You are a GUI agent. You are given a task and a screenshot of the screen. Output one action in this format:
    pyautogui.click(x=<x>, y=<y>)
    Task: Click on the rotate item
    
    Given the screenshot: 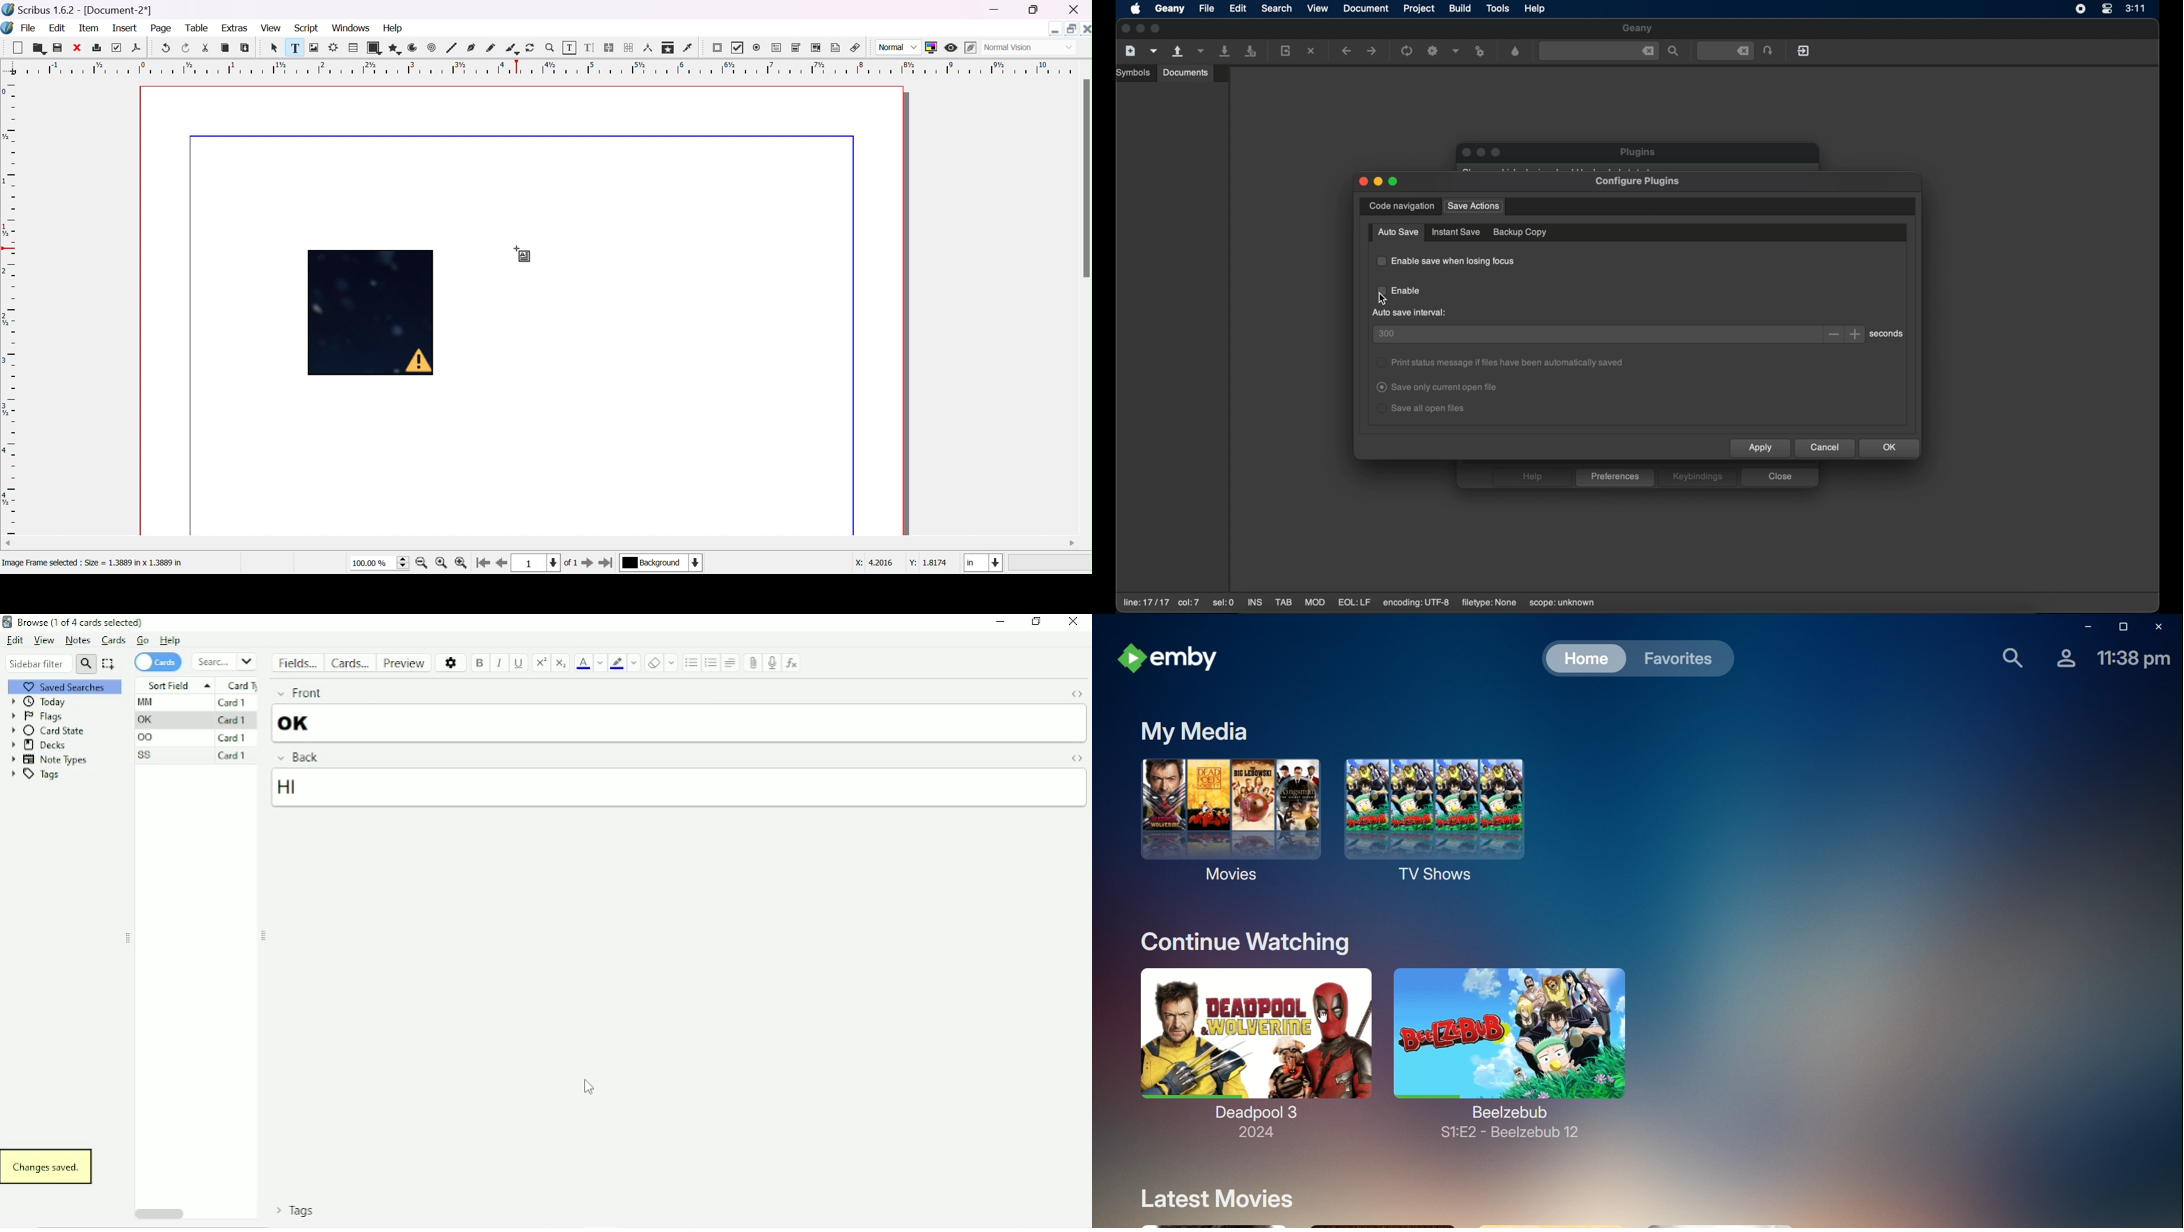 What is the action you would take?
    pyautogui.click(x=531, y=47)
    